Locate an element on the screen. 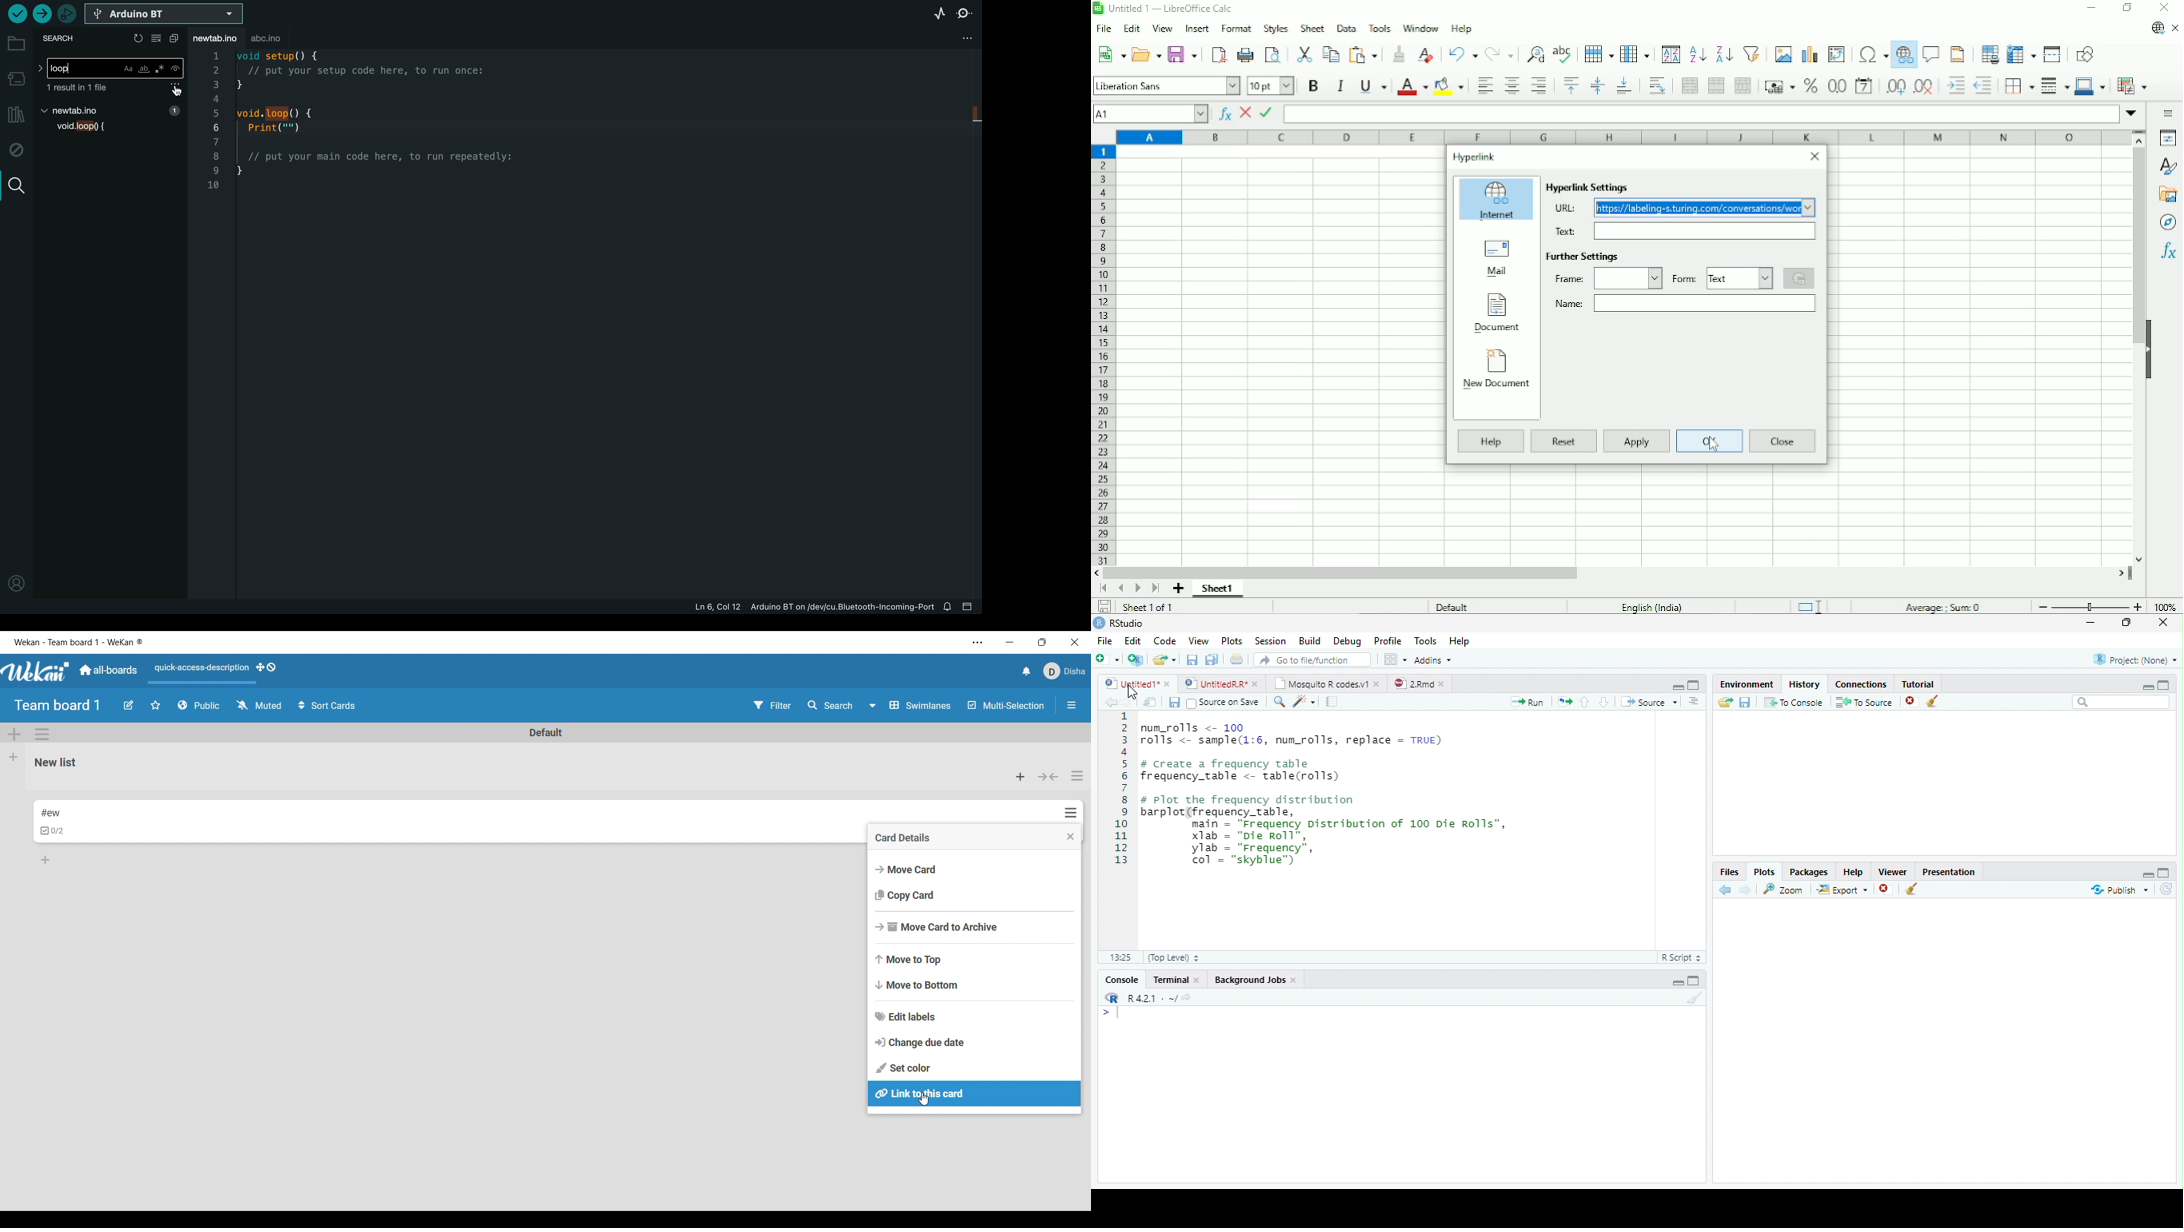  Software logo is located at coordinates (36, 671).